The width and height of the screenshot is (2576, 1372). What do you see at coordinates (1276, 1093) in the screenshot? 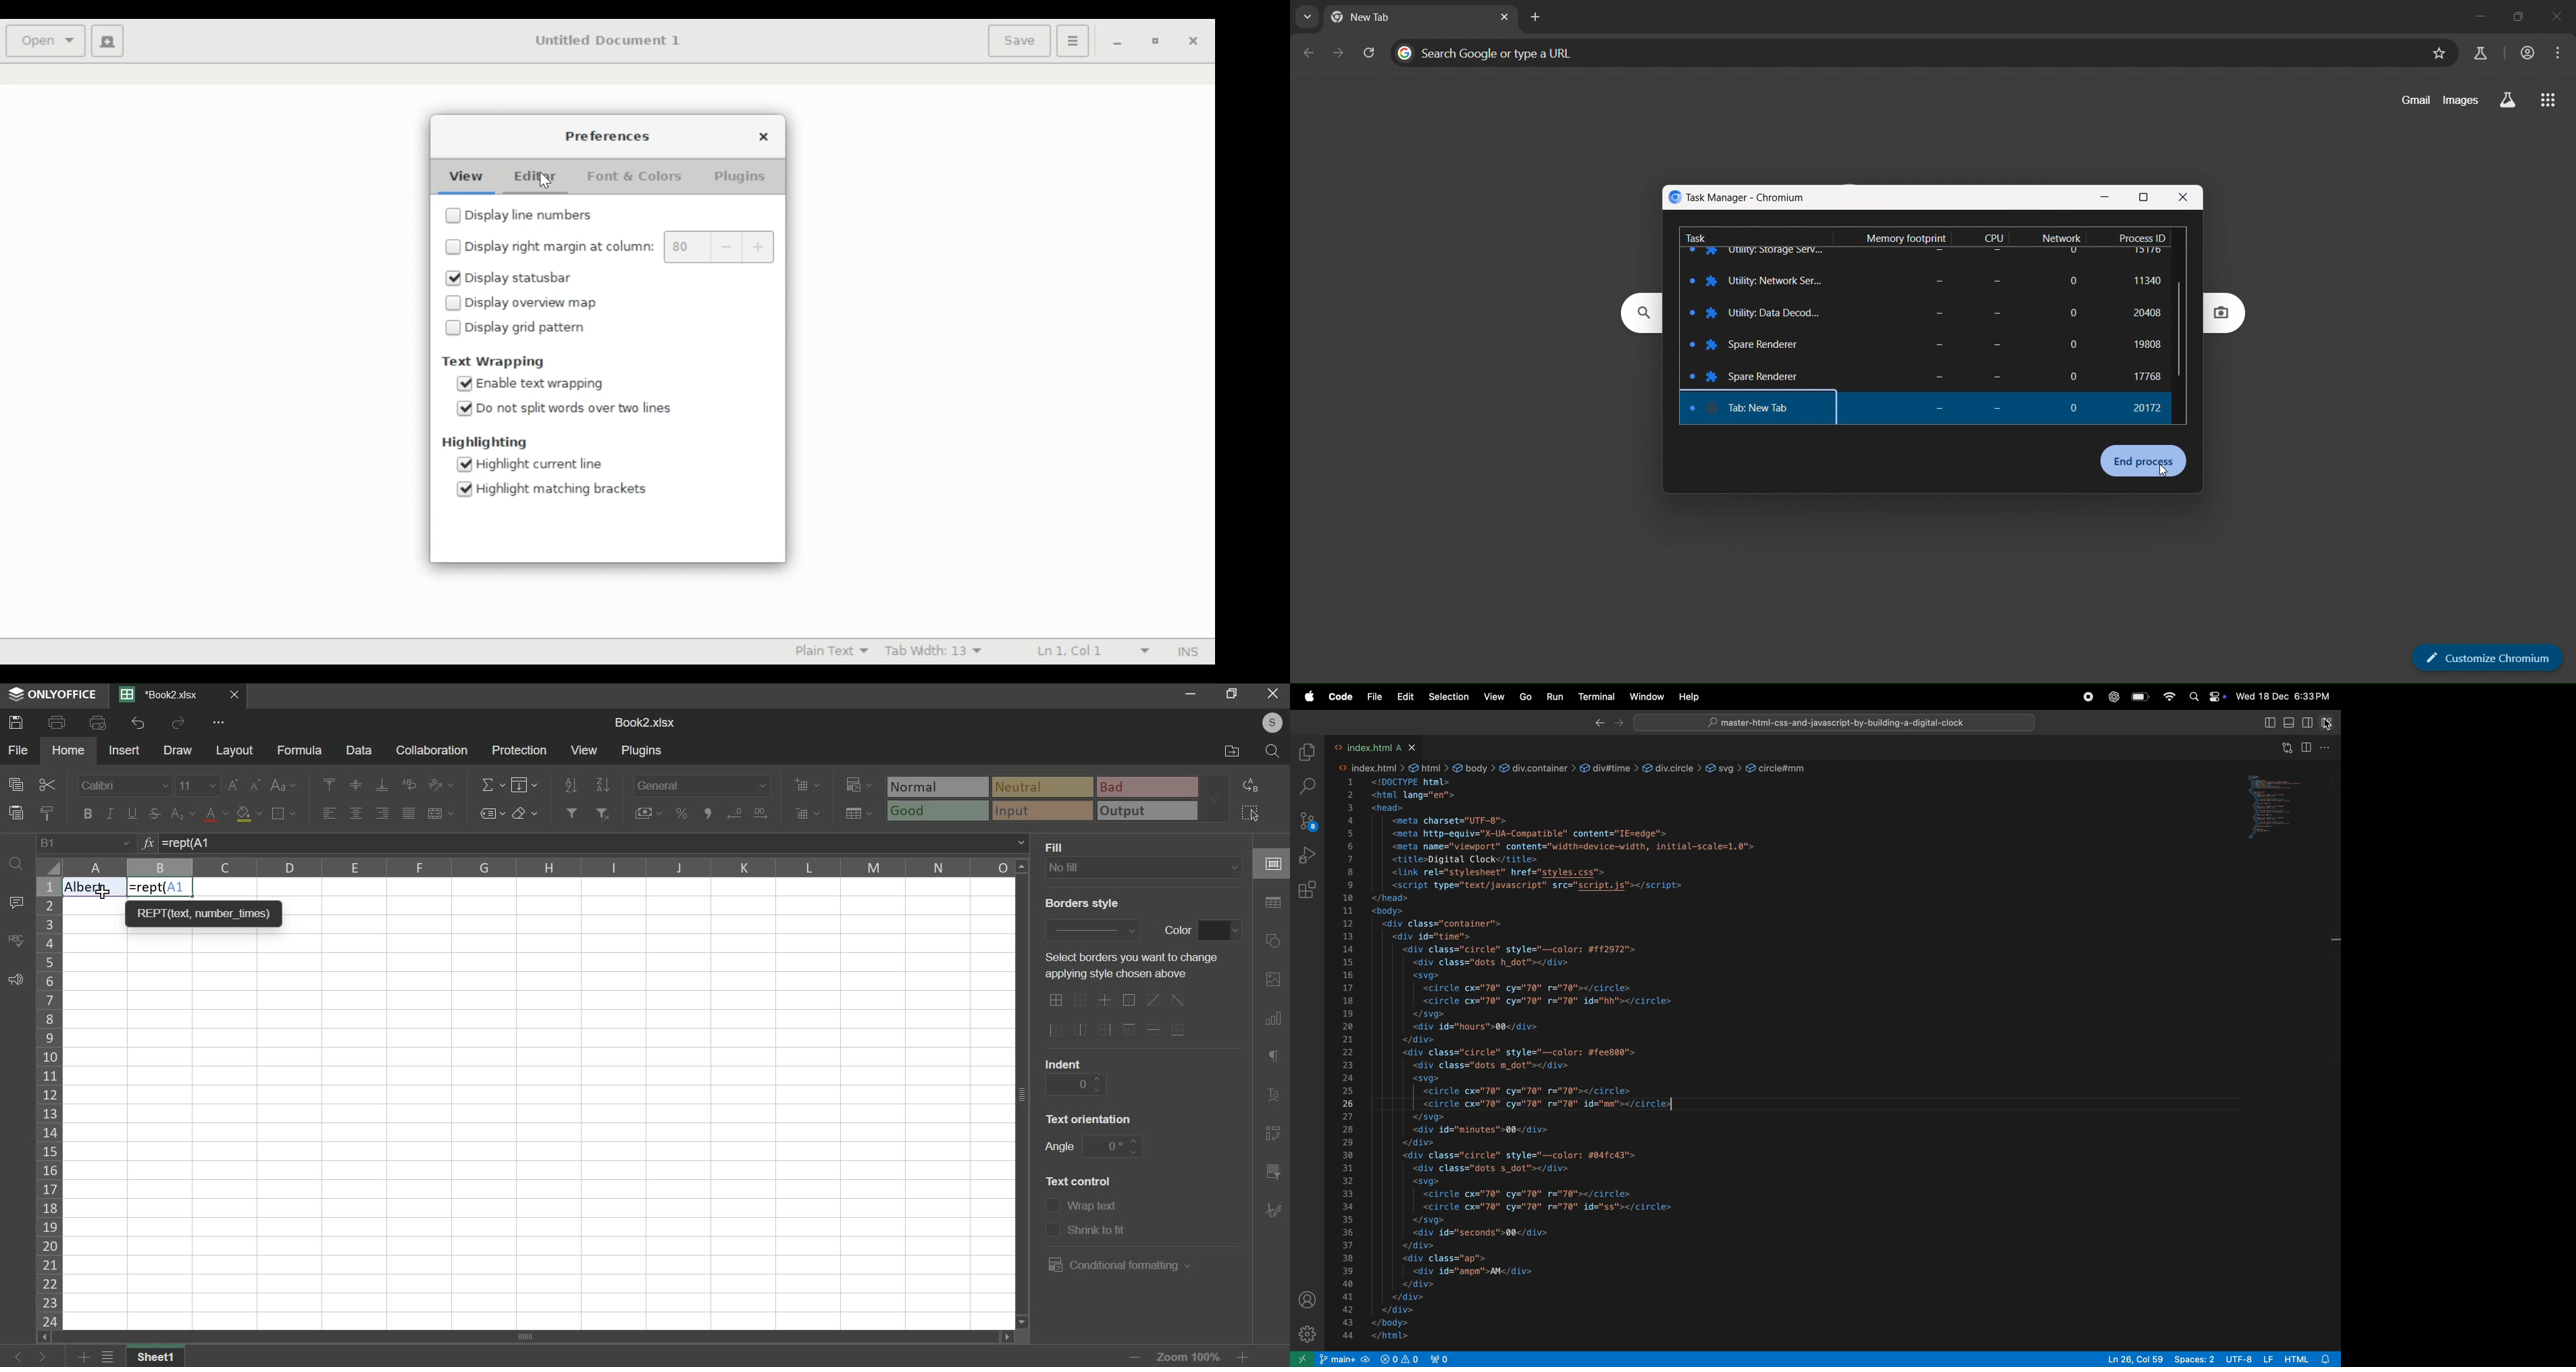
I see `text art settings` at bounding box center [1276, 1093].